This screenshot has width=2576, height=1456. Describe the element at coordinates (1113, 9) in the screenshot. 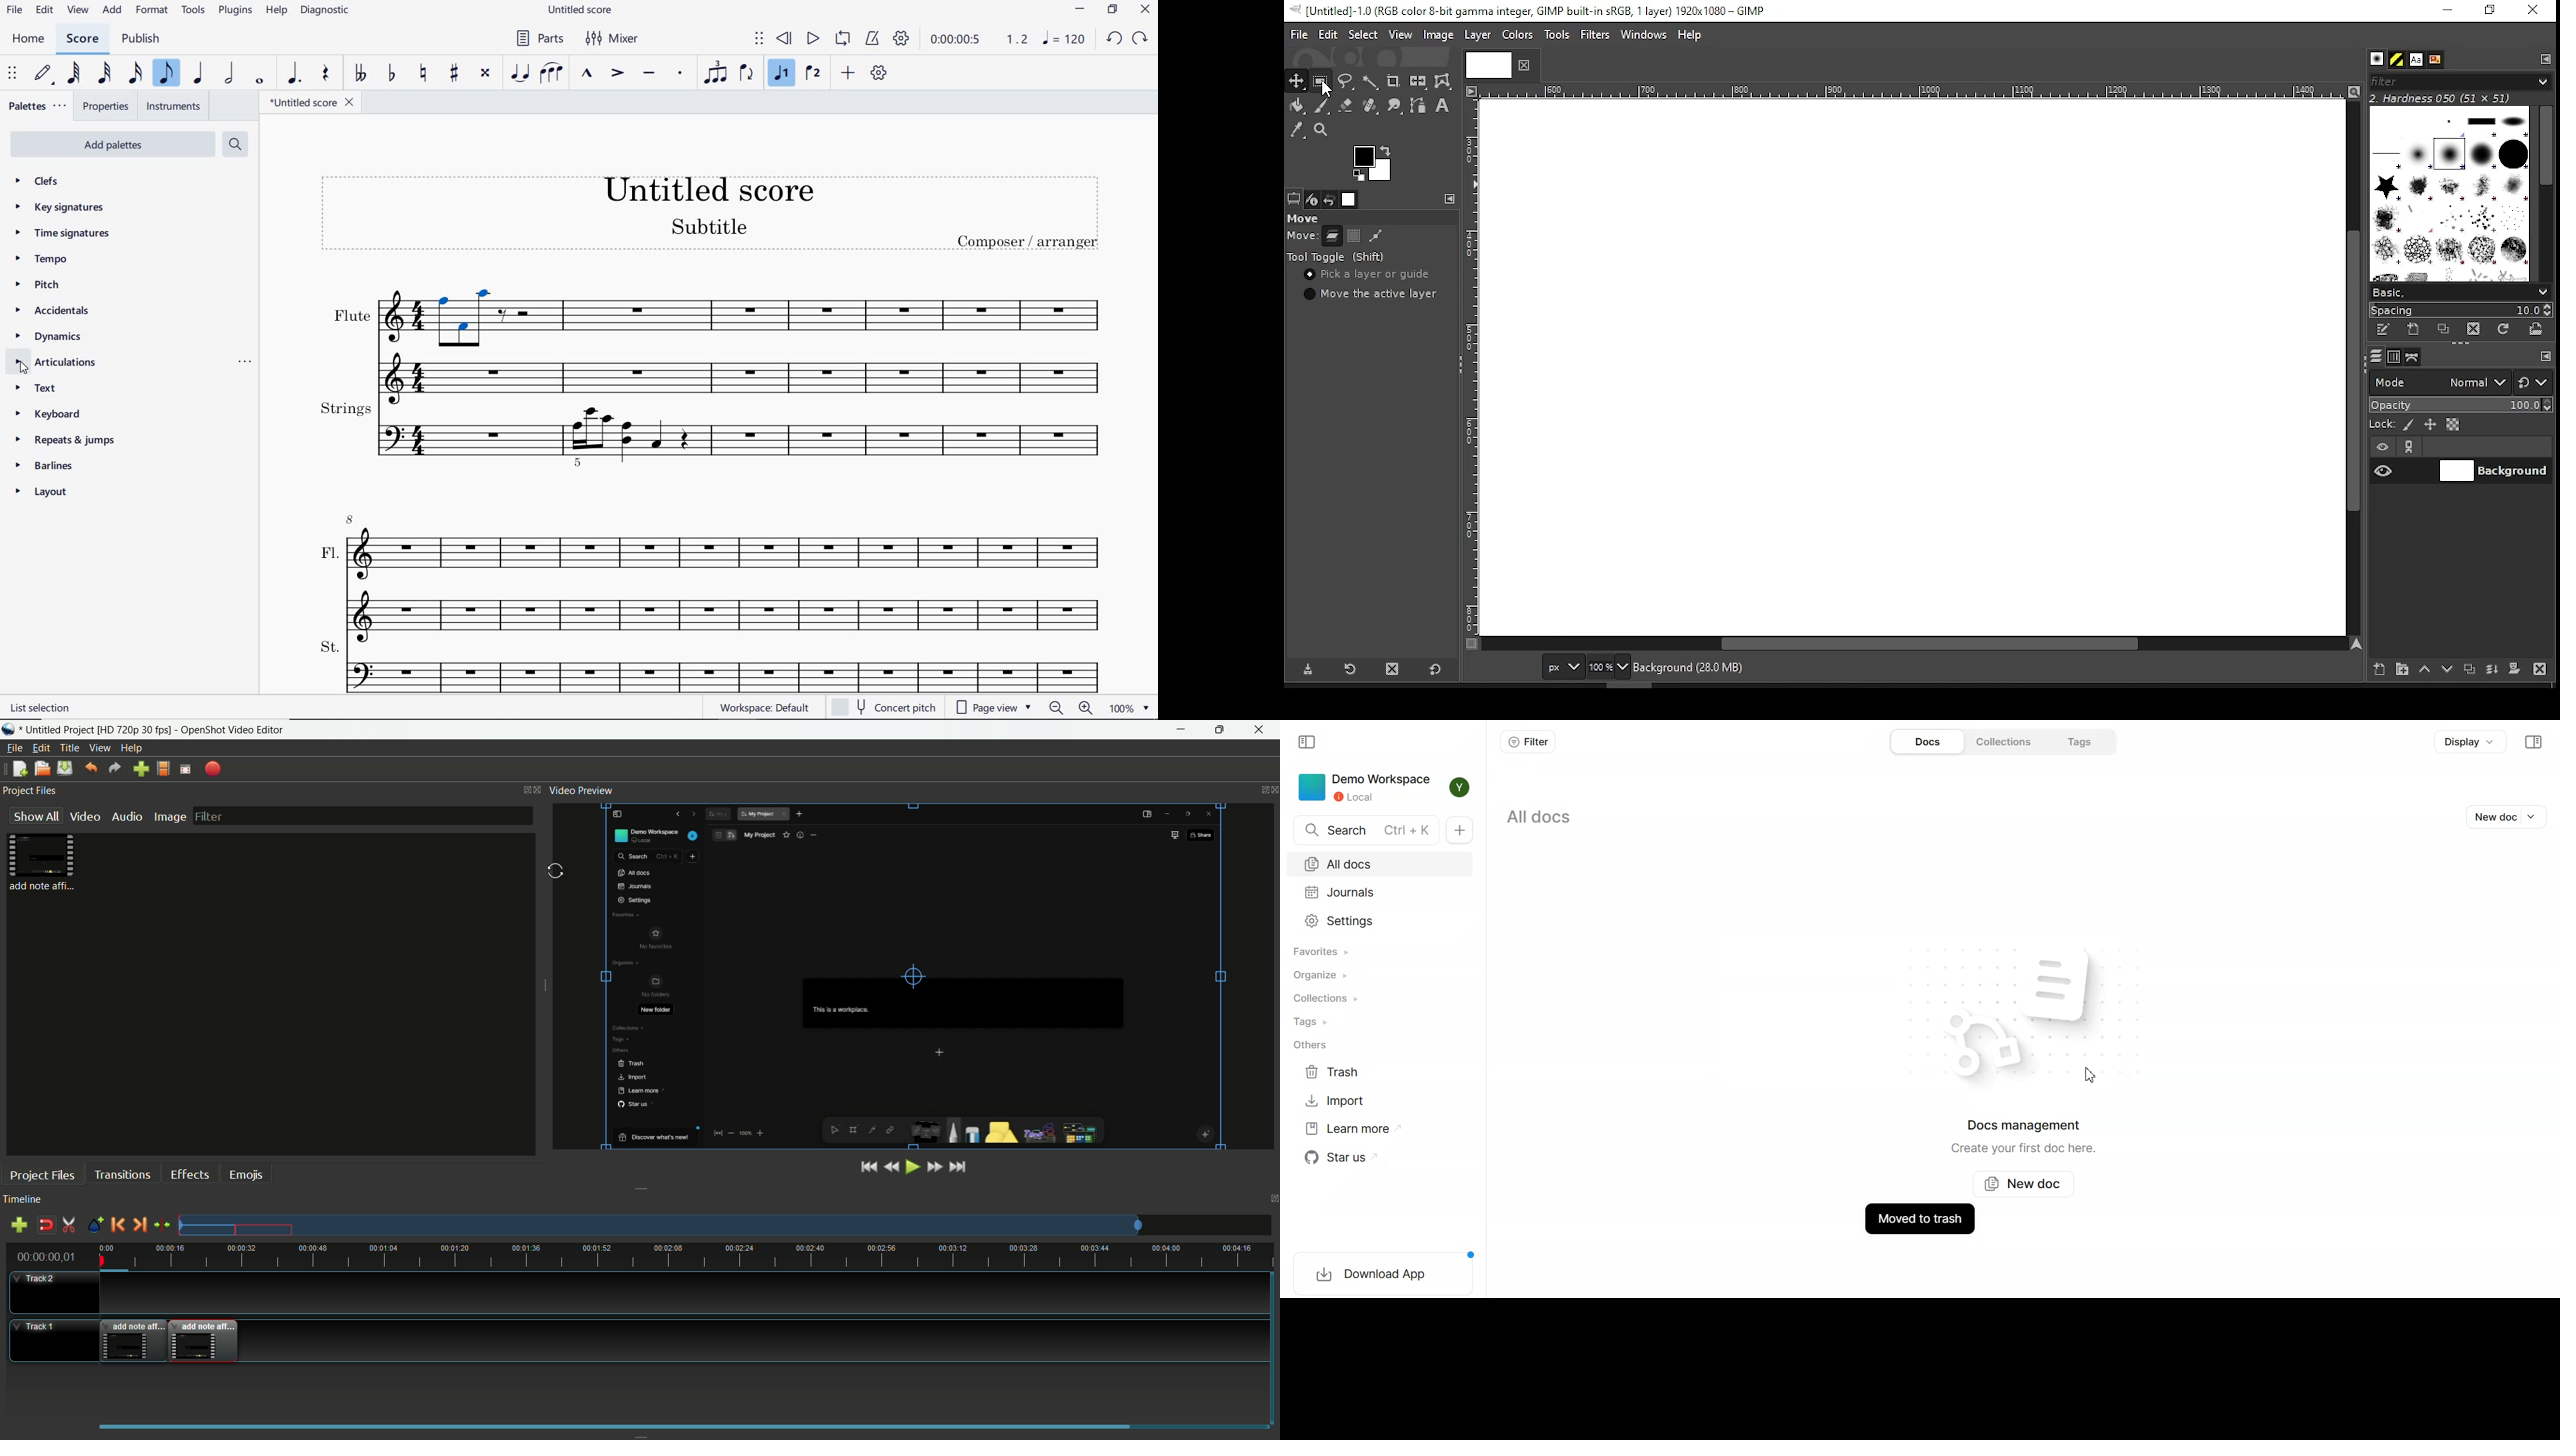

I see `restore down` at that location.